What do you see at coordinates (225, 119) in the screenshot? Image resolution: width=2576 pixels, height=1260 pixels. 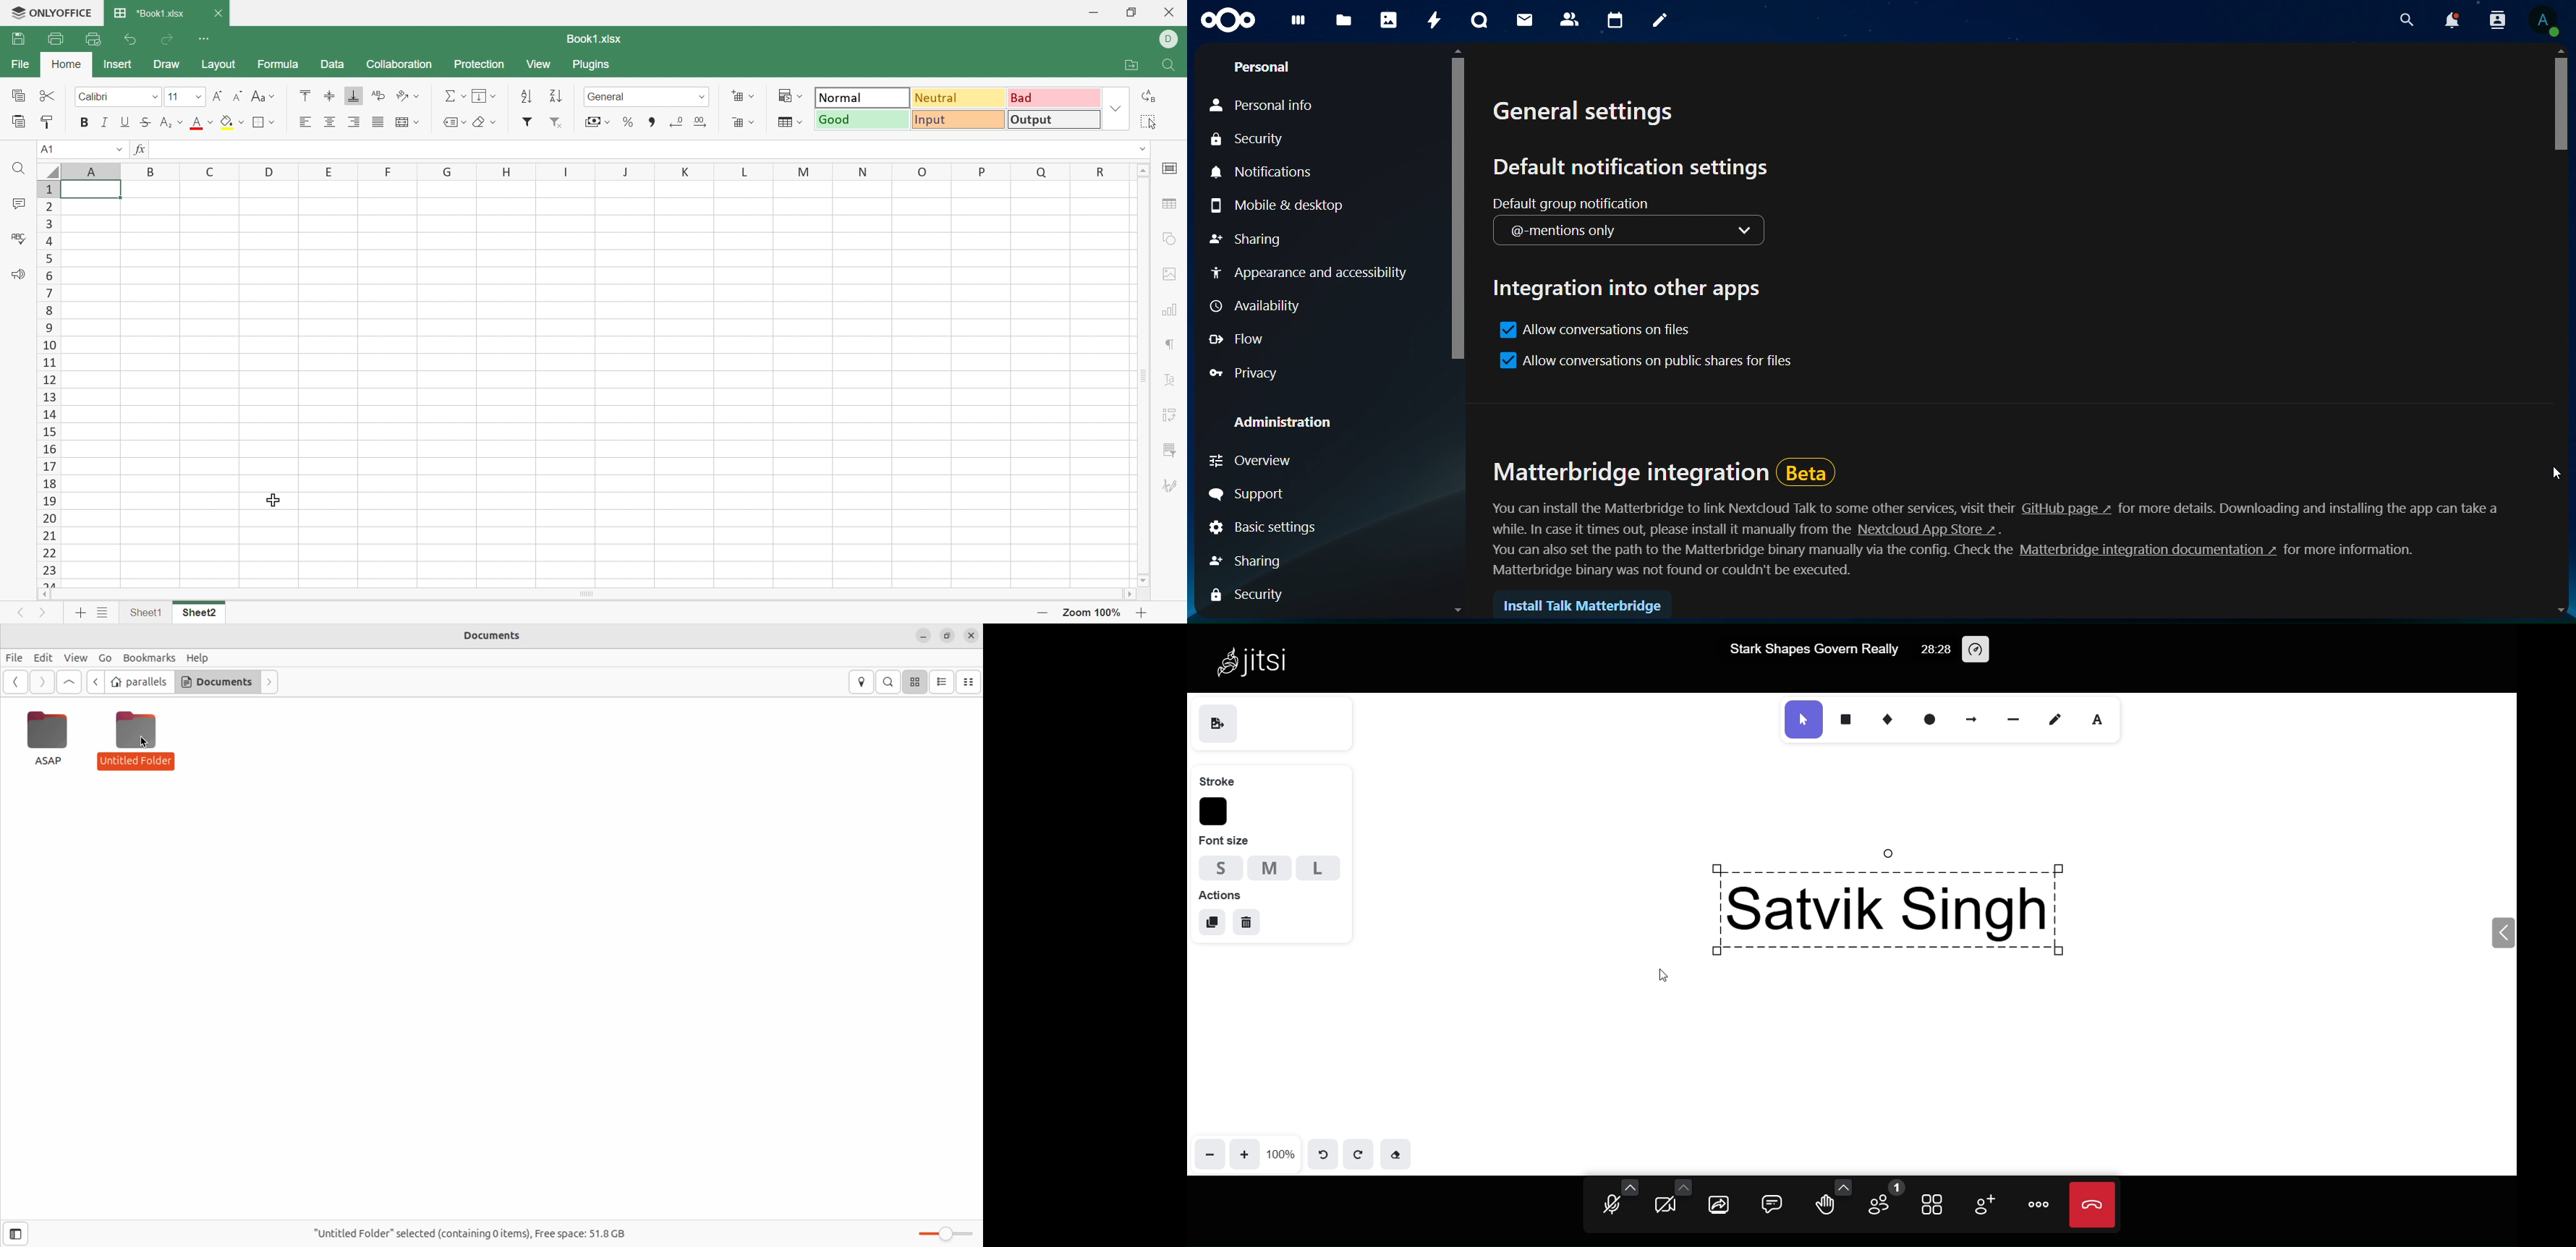 I see `Fill color` at bounding box center [225, 119].